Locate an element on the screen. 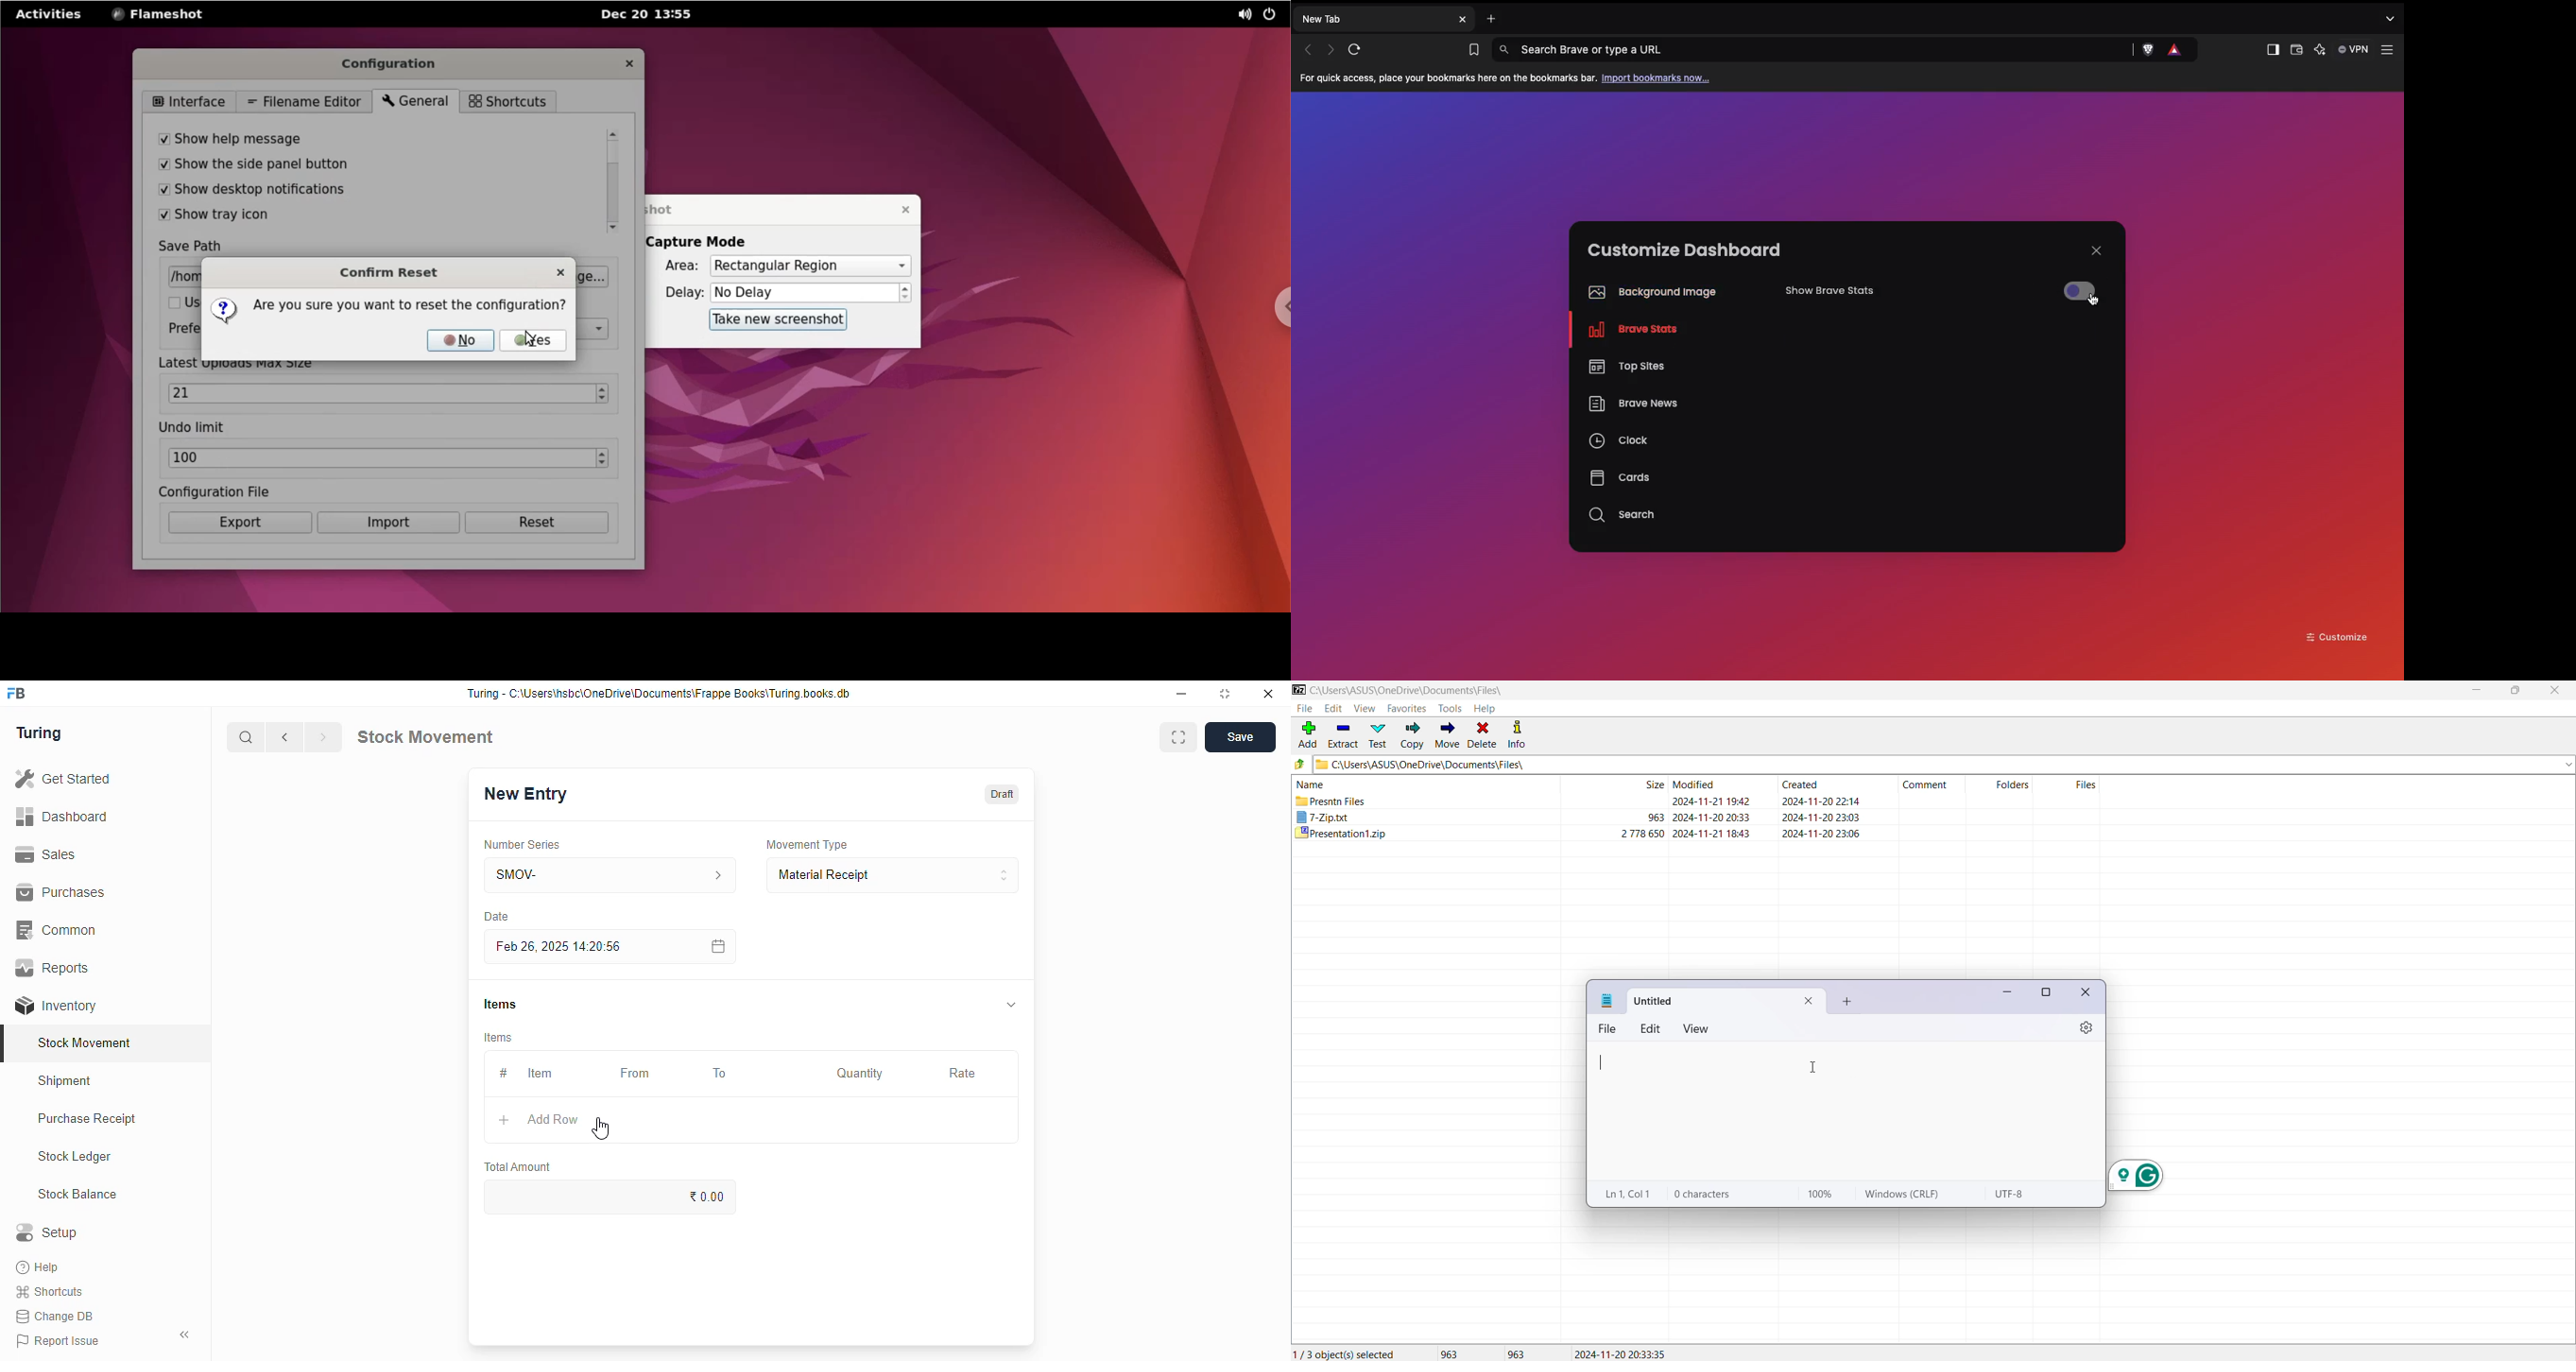  Background image is located at coordinates (1649, 292).